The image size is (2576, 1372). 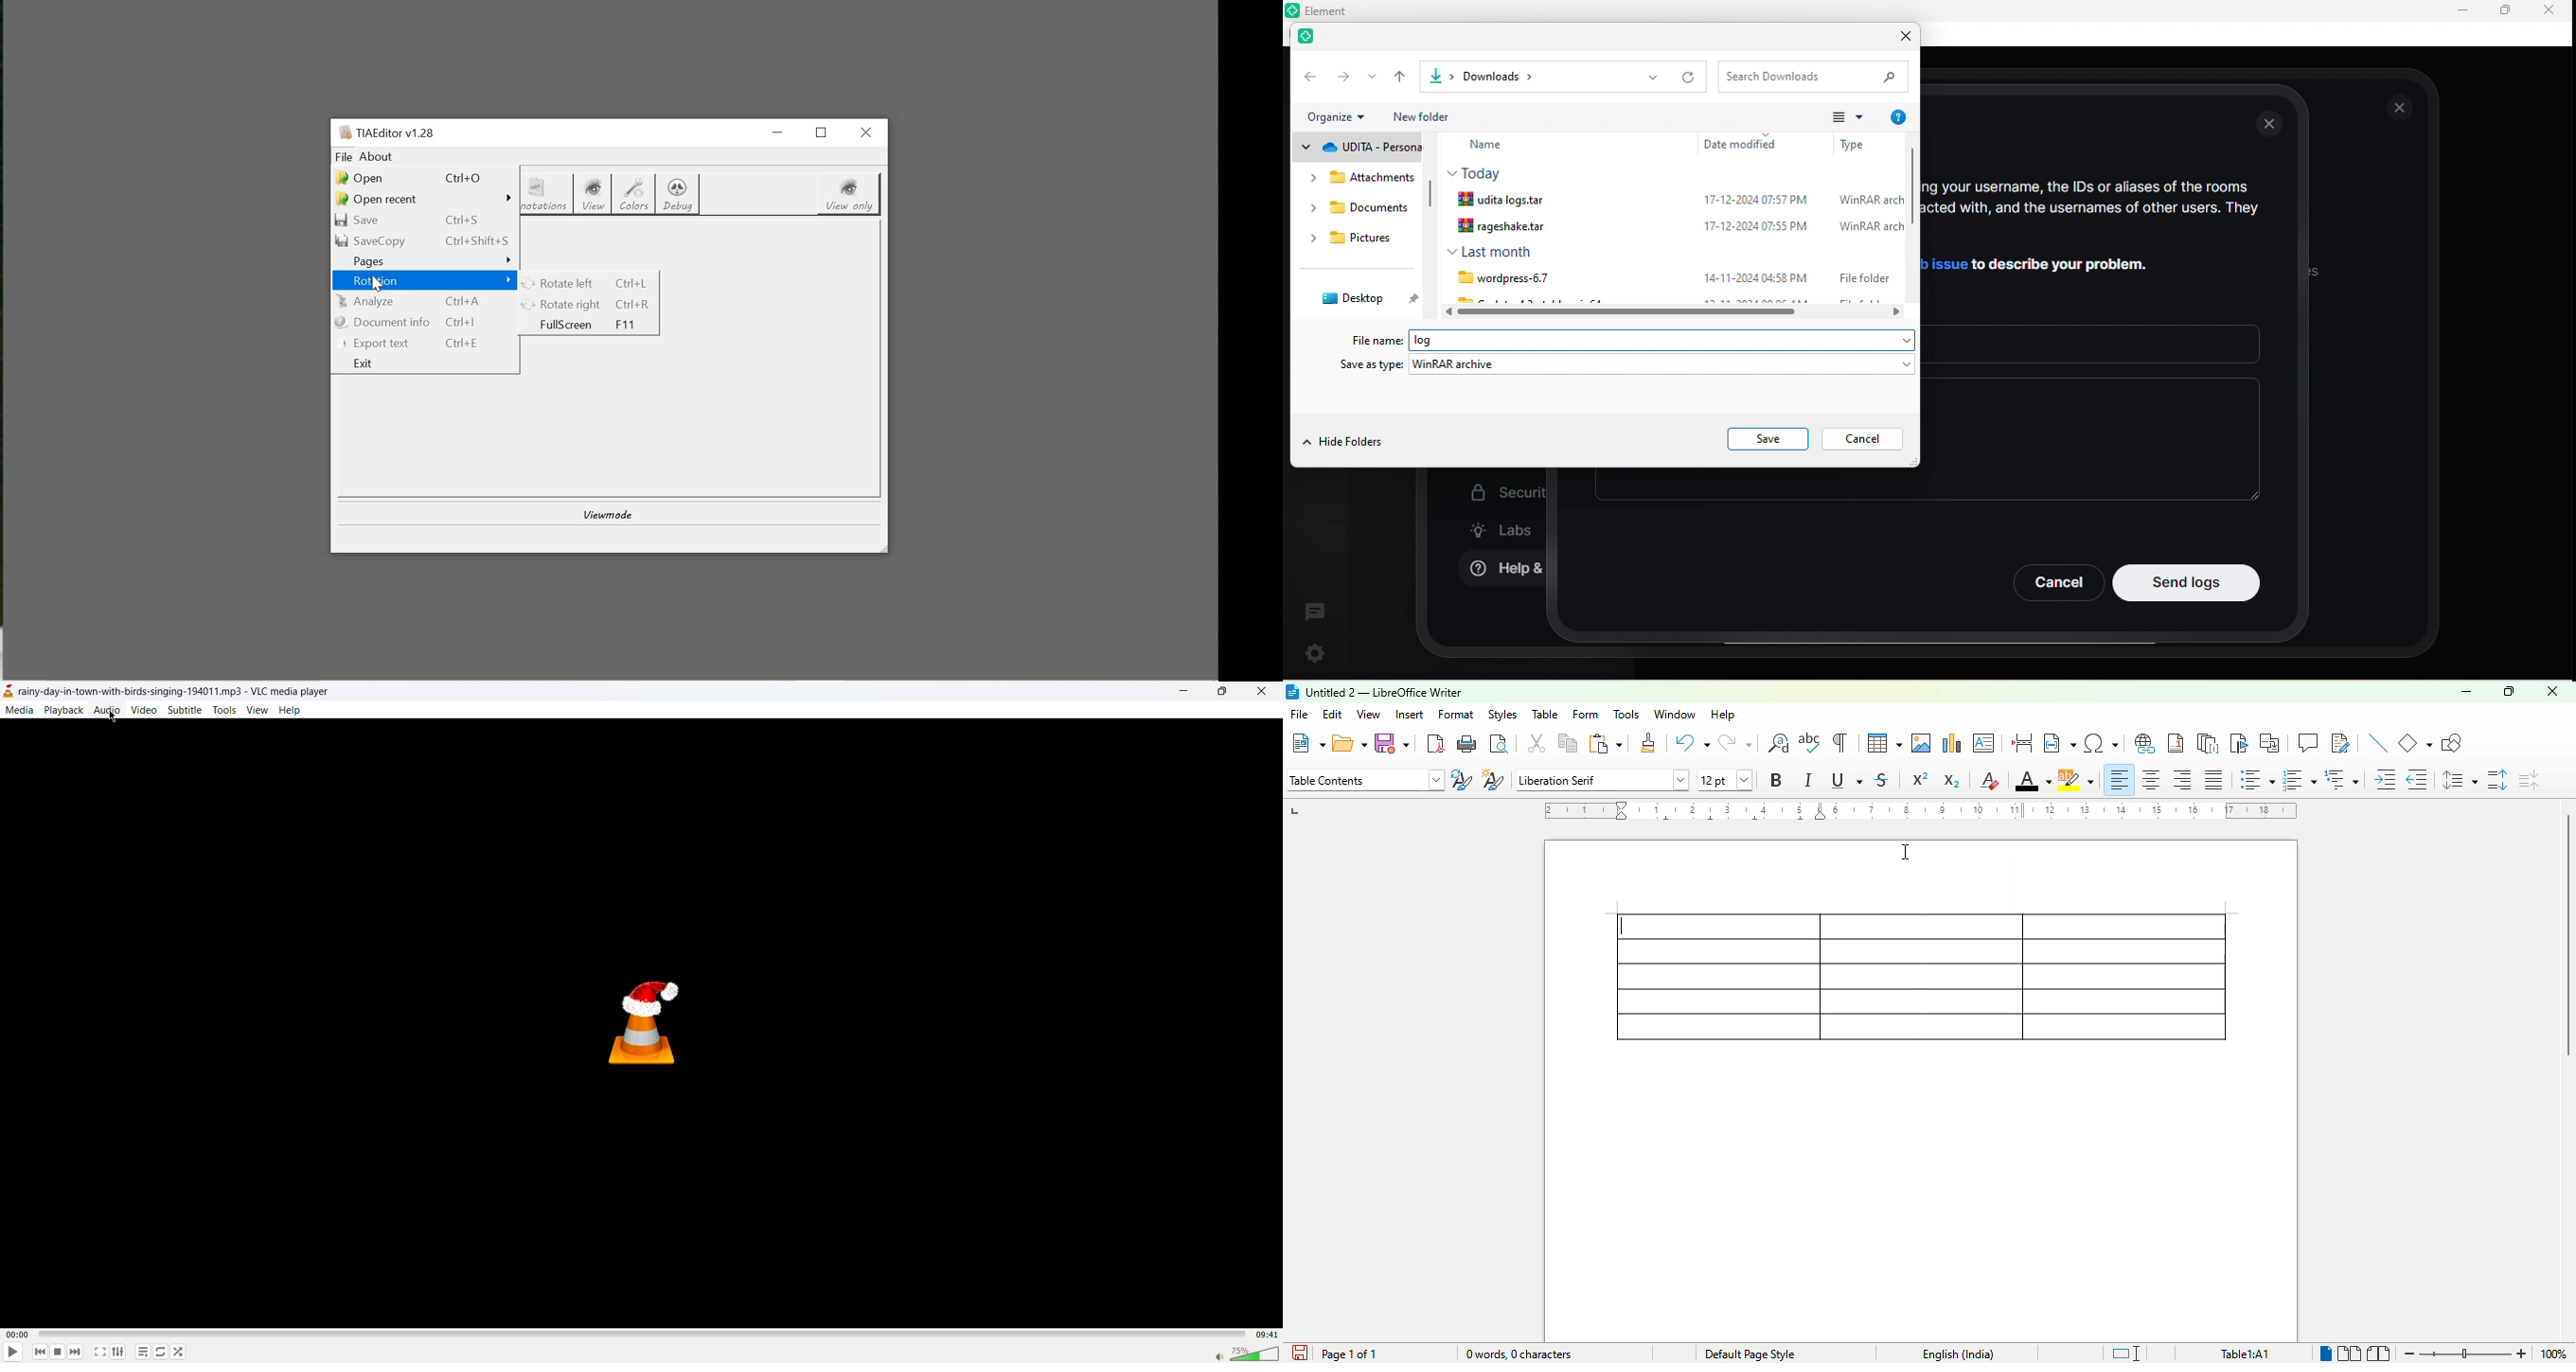 I want to click on help, so click(x=1897, y=118).